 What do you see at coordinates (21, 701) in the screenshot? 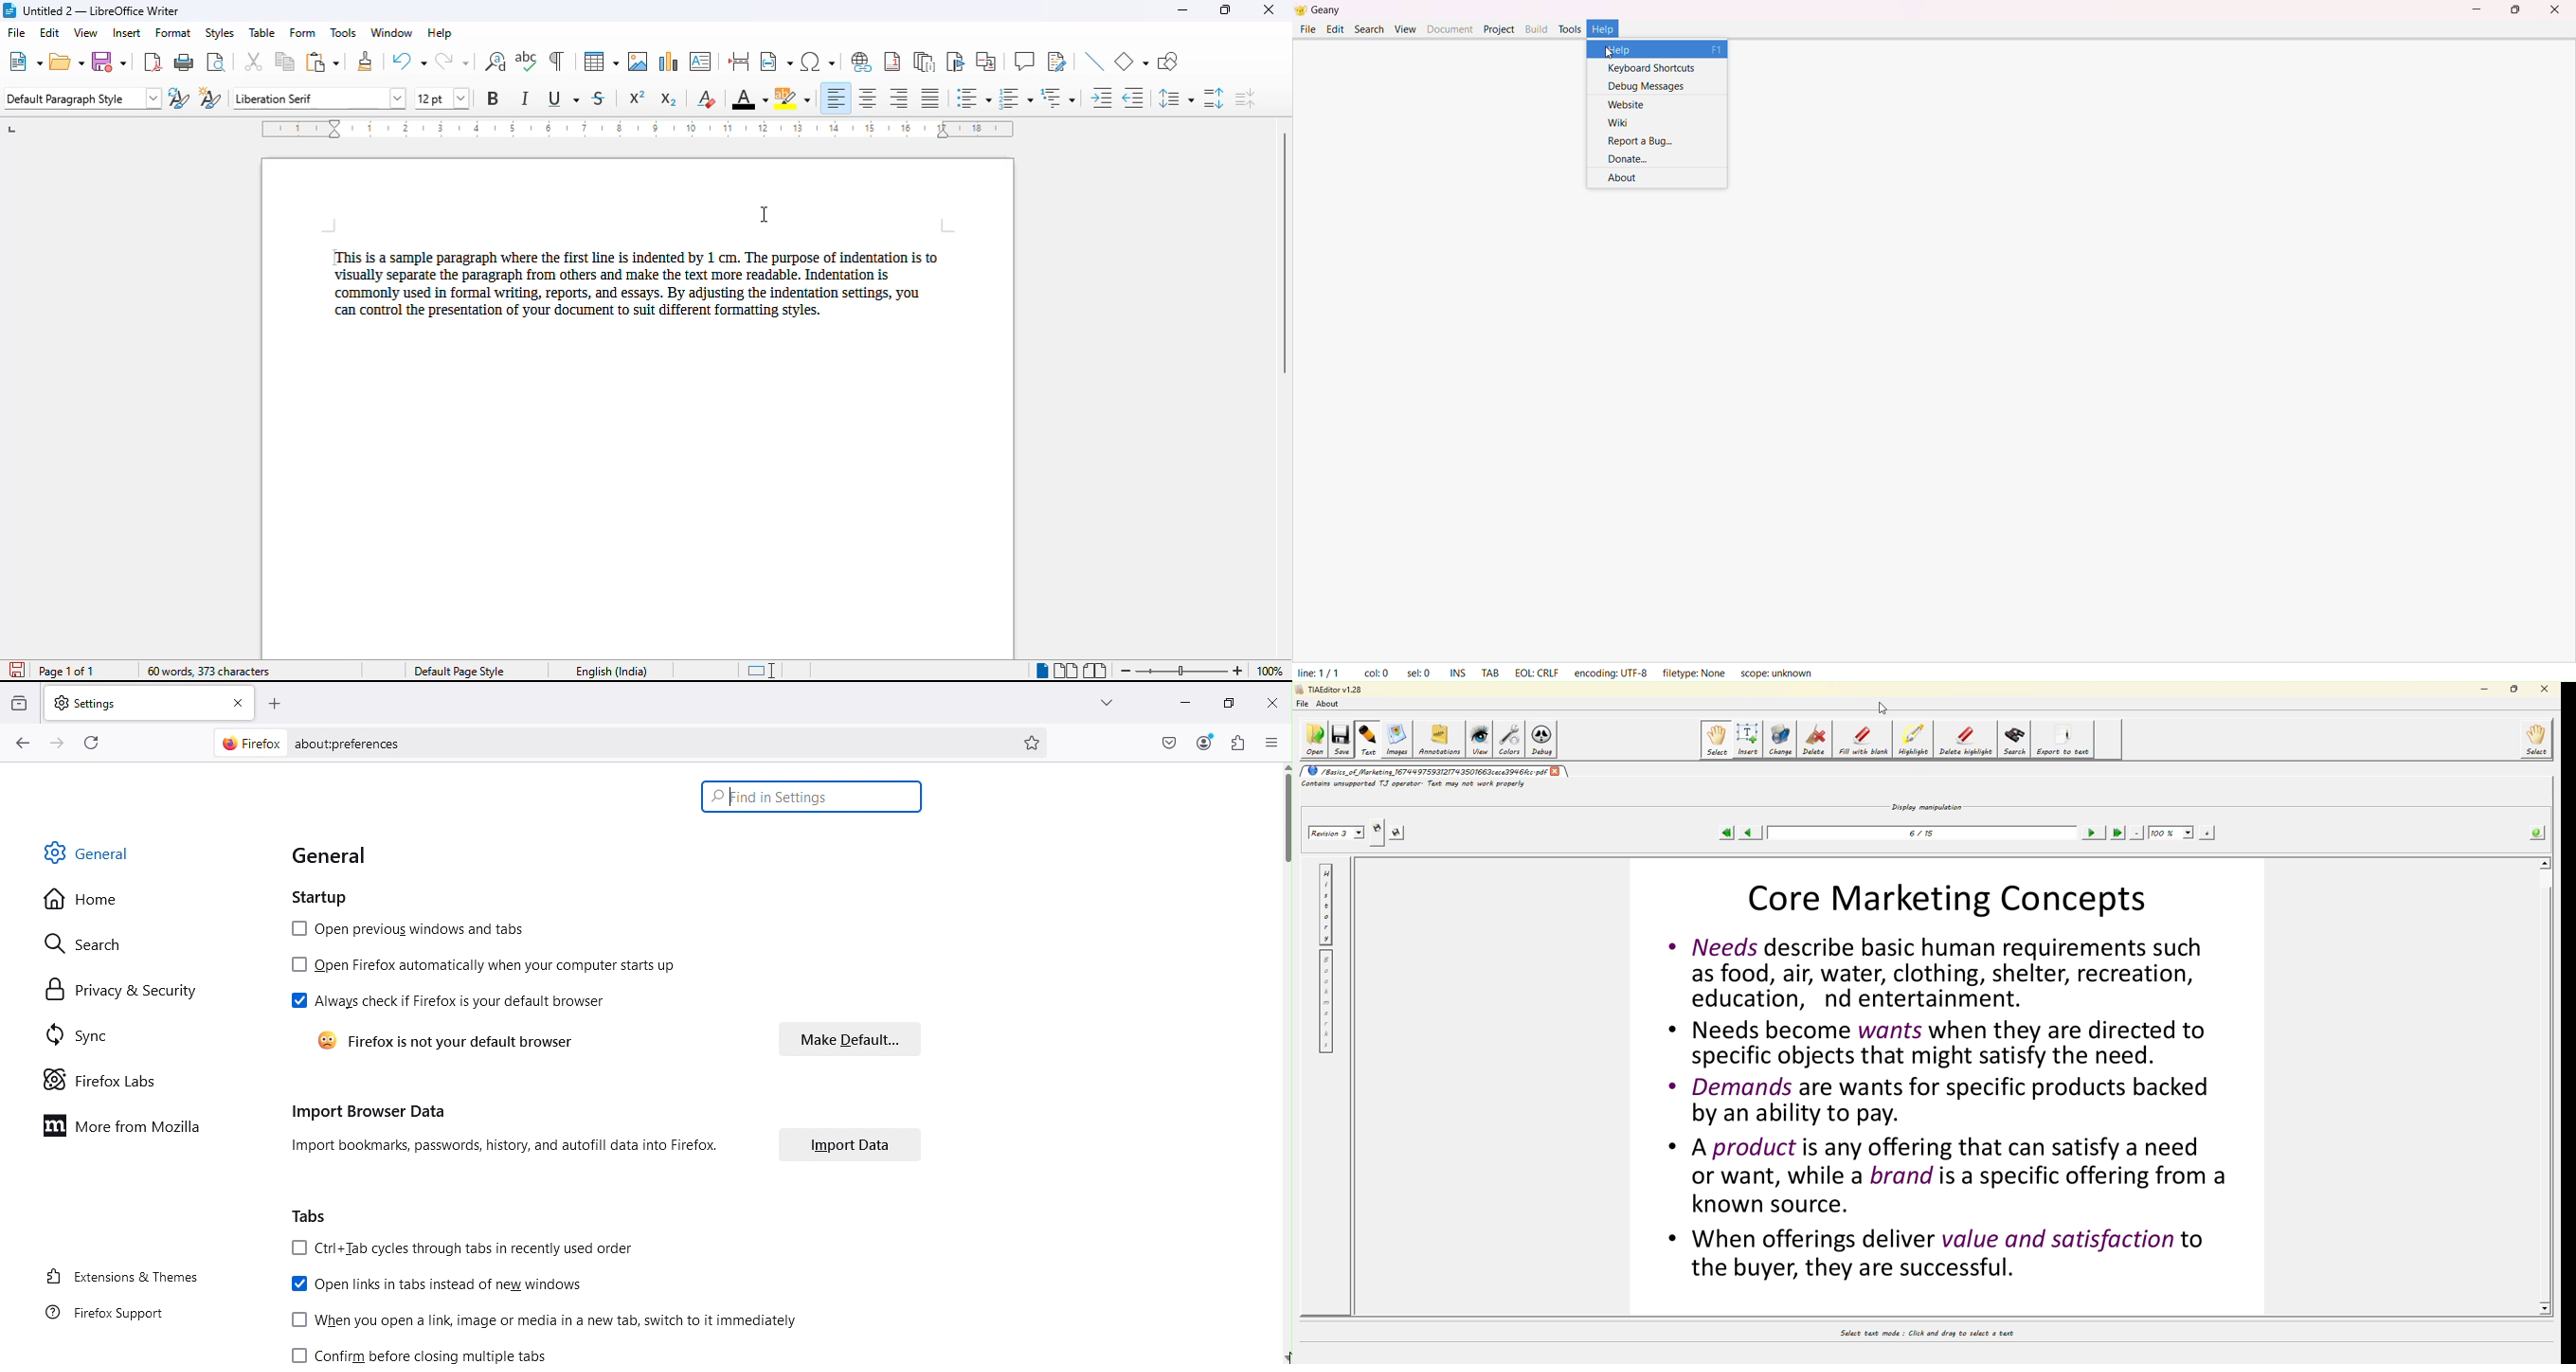
I see `View recent browsing across windows and devices` at bounding box center [21, 701].